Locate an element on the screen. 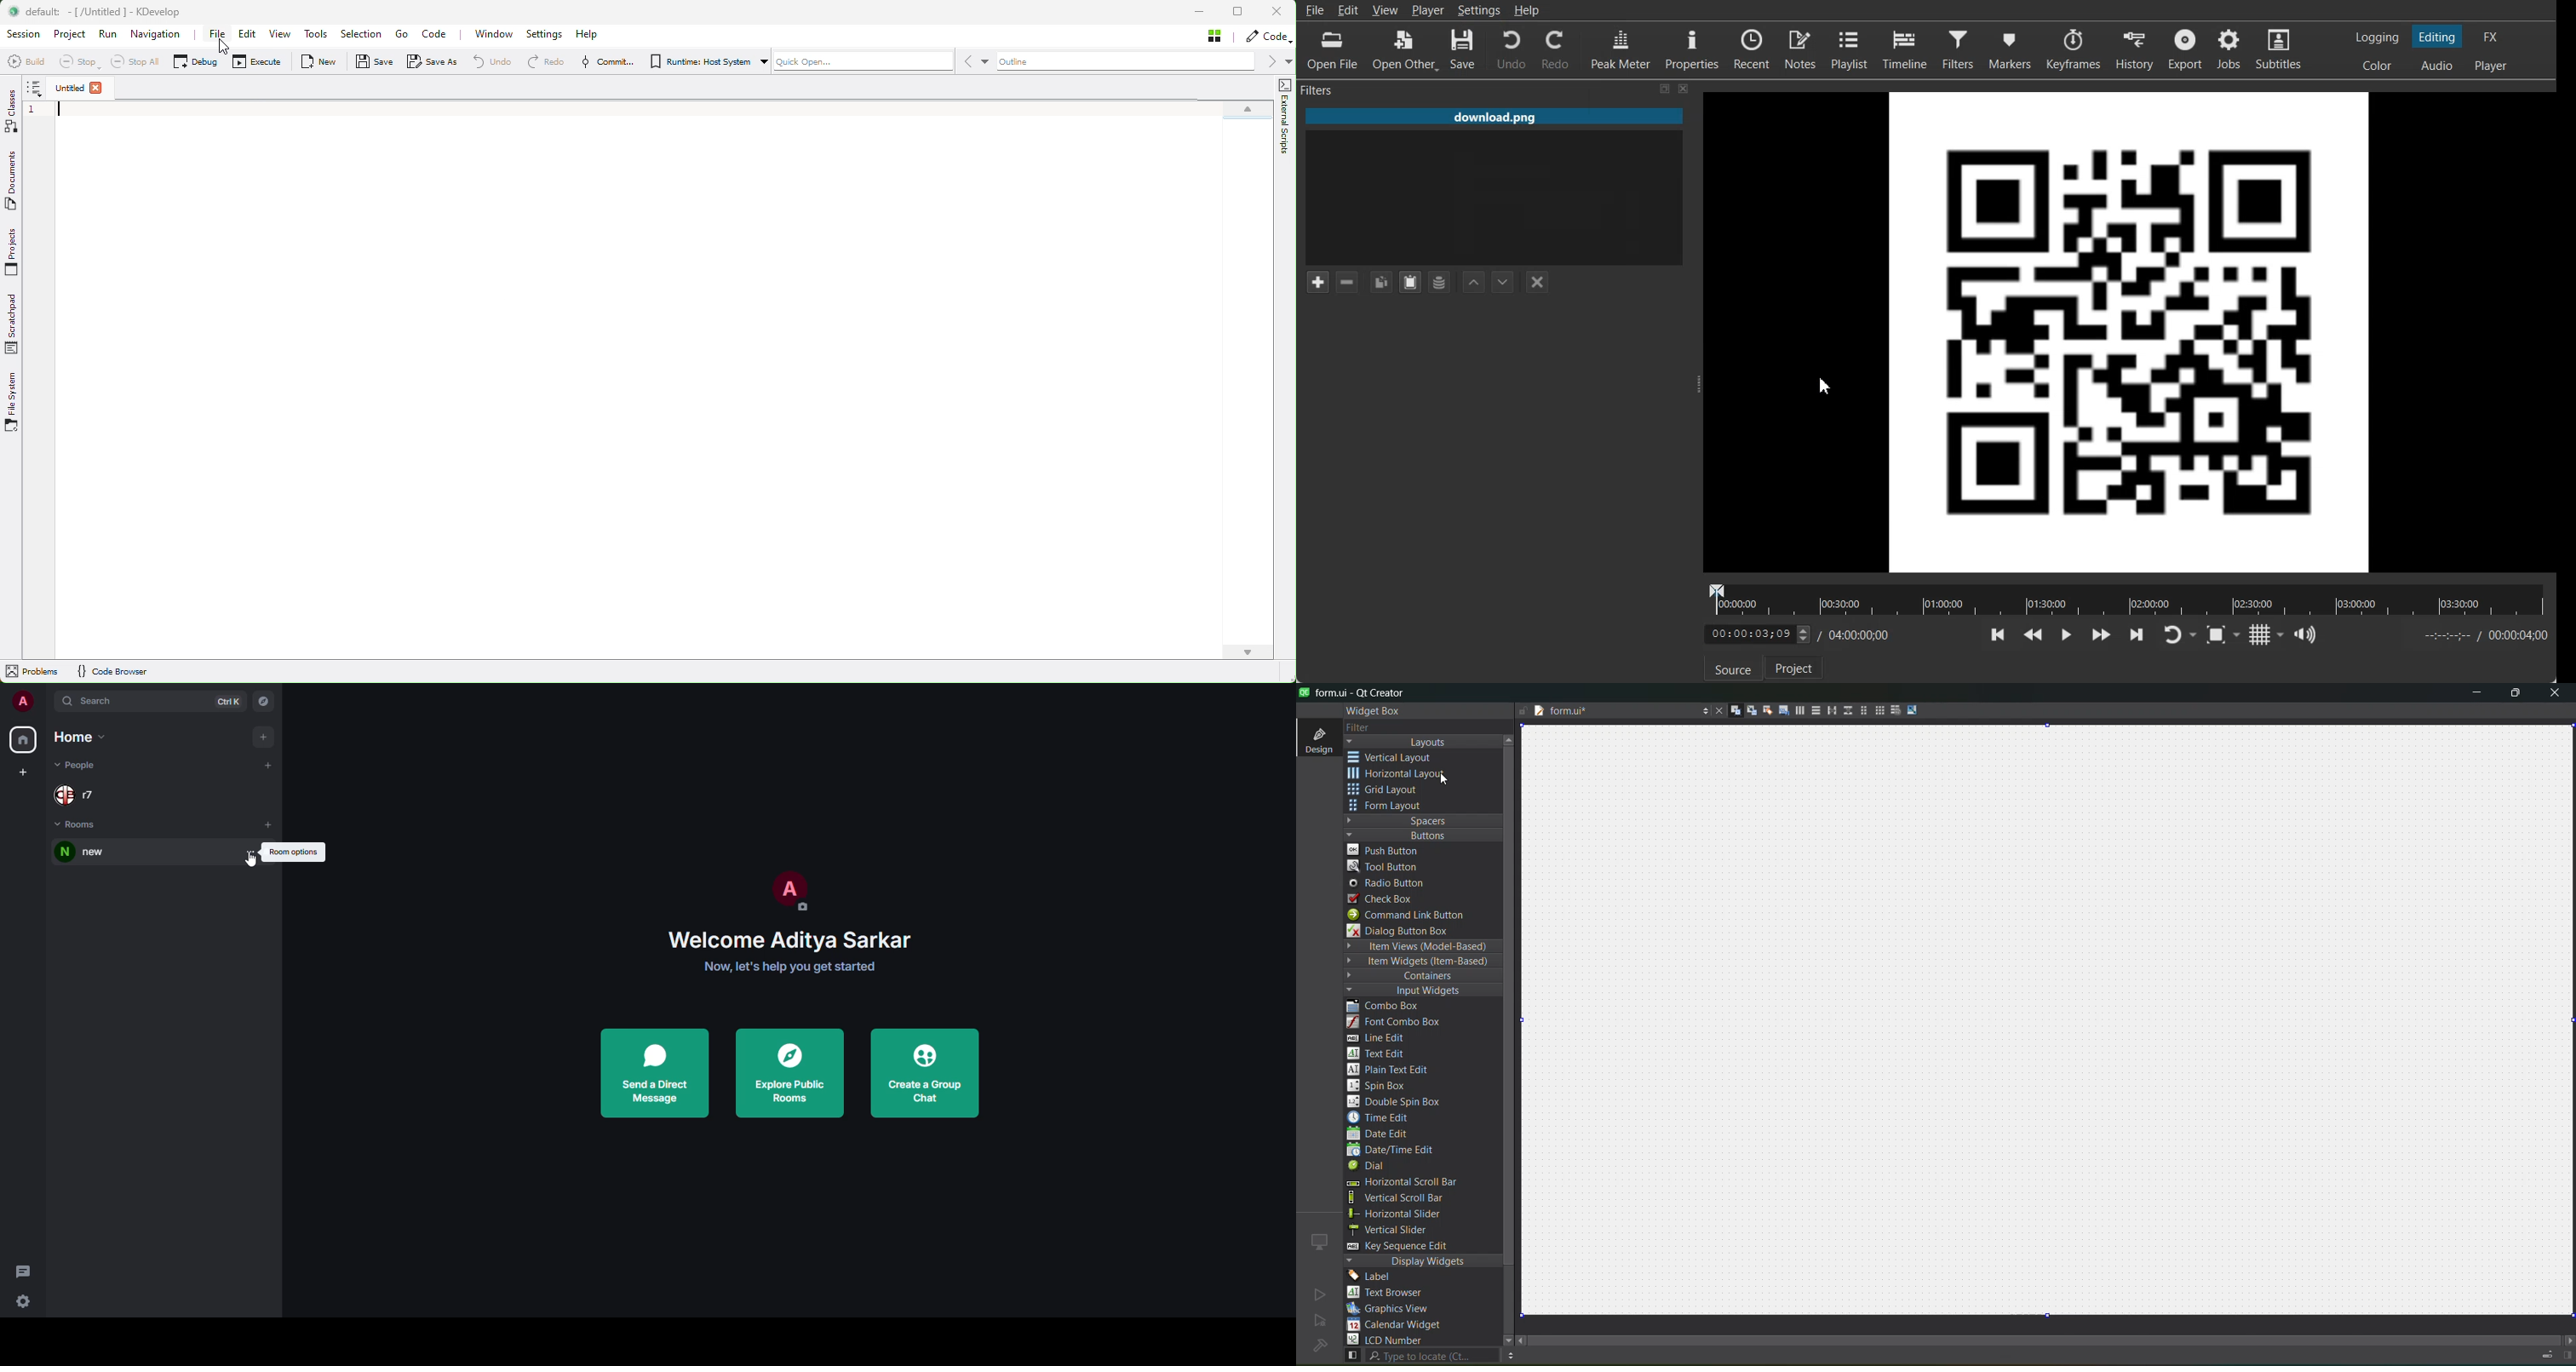 The width and height of the screenshot is (2576, 1372). Skip to the next point is located at coordinates (2136, 635).